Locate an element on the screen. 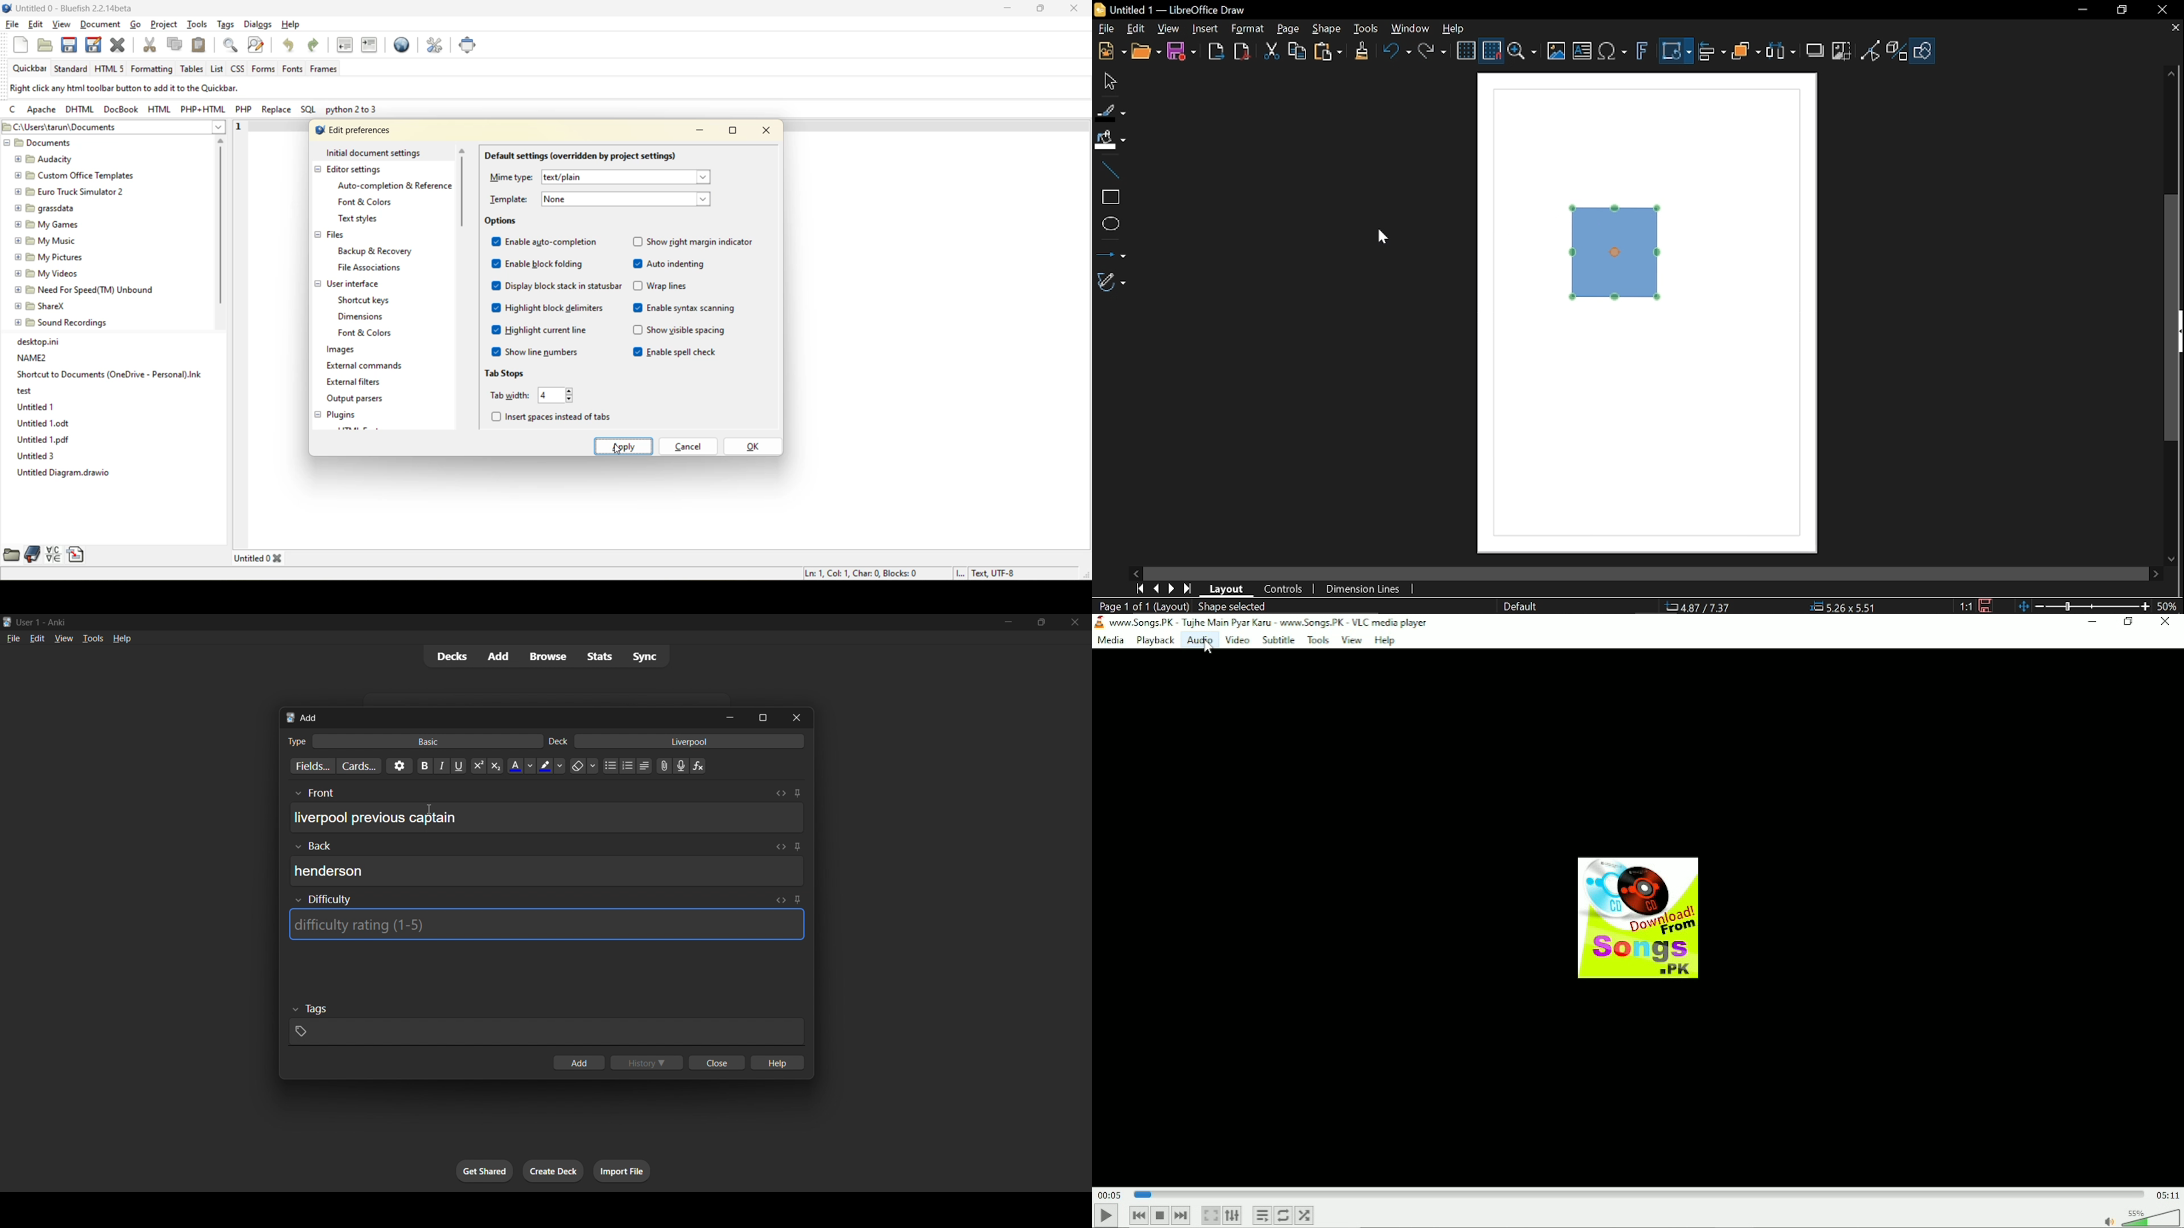 The width and height of the screenshot is (2184, 1232). go is located at coordinates (139, 26).